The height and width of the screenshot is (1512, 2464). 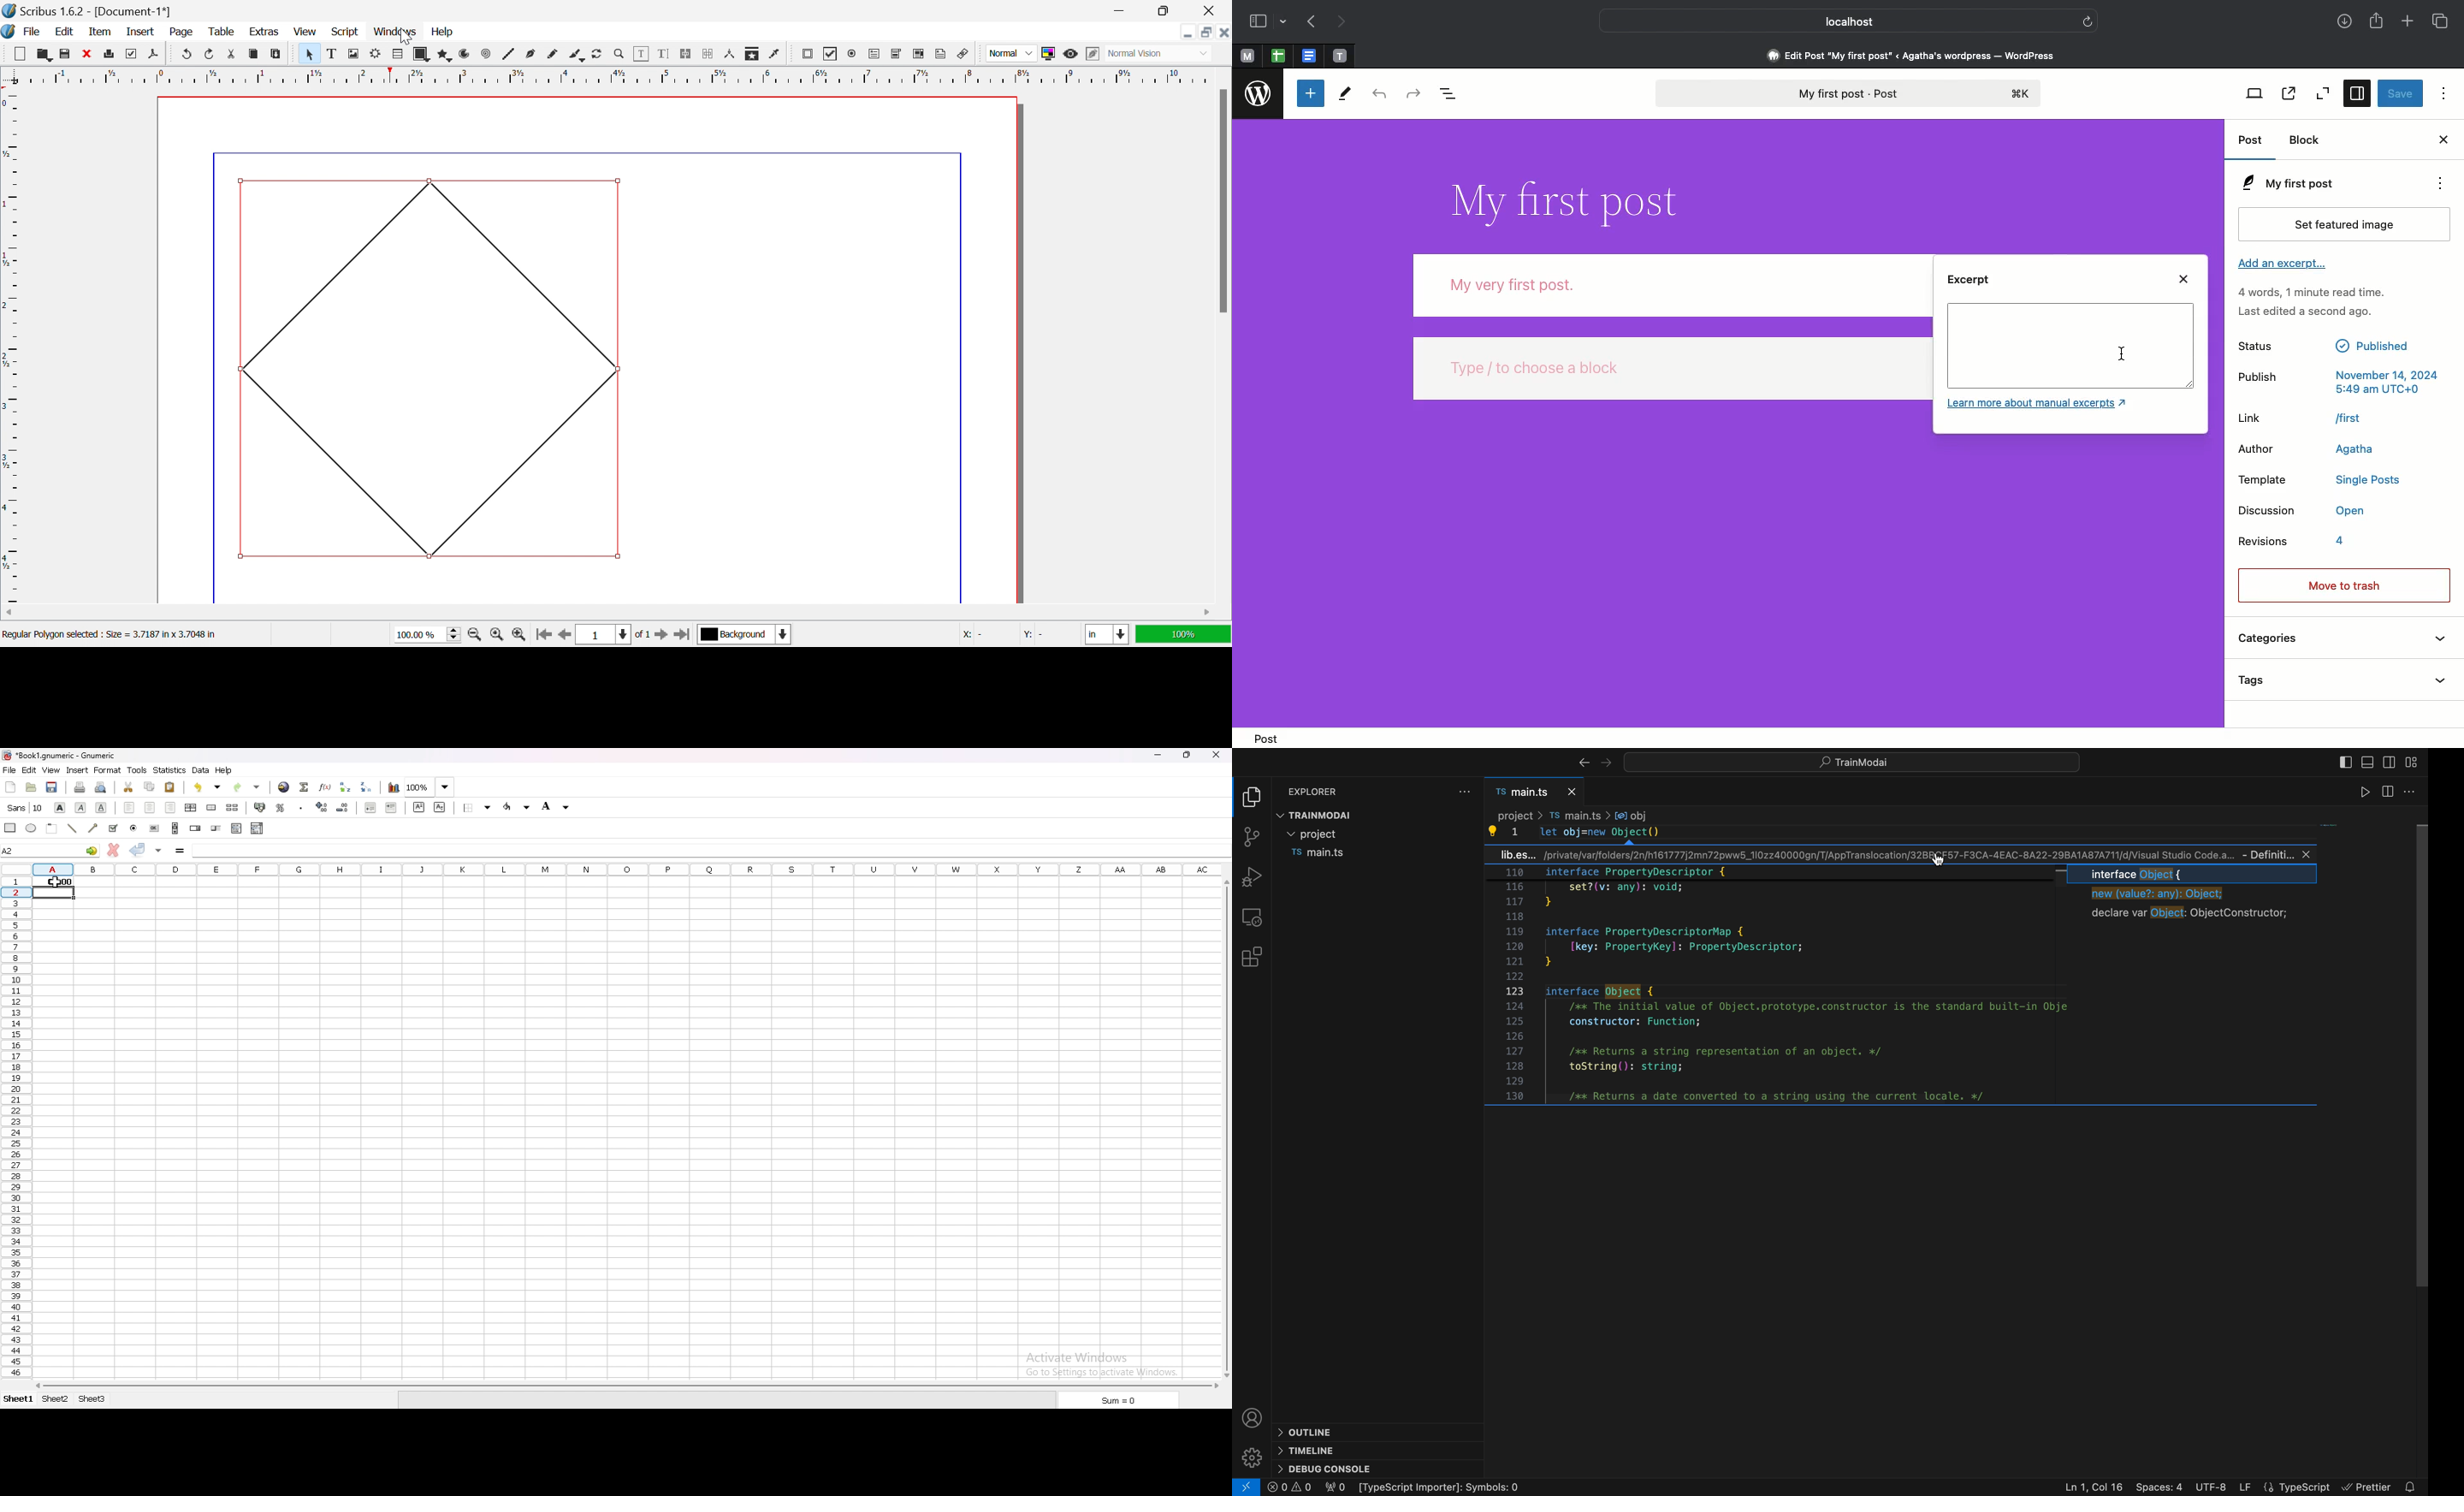 What do you see at coordinates (55, 1400) in the screenshot?
I see `sheet 2` at bounding box center [55, 1400].